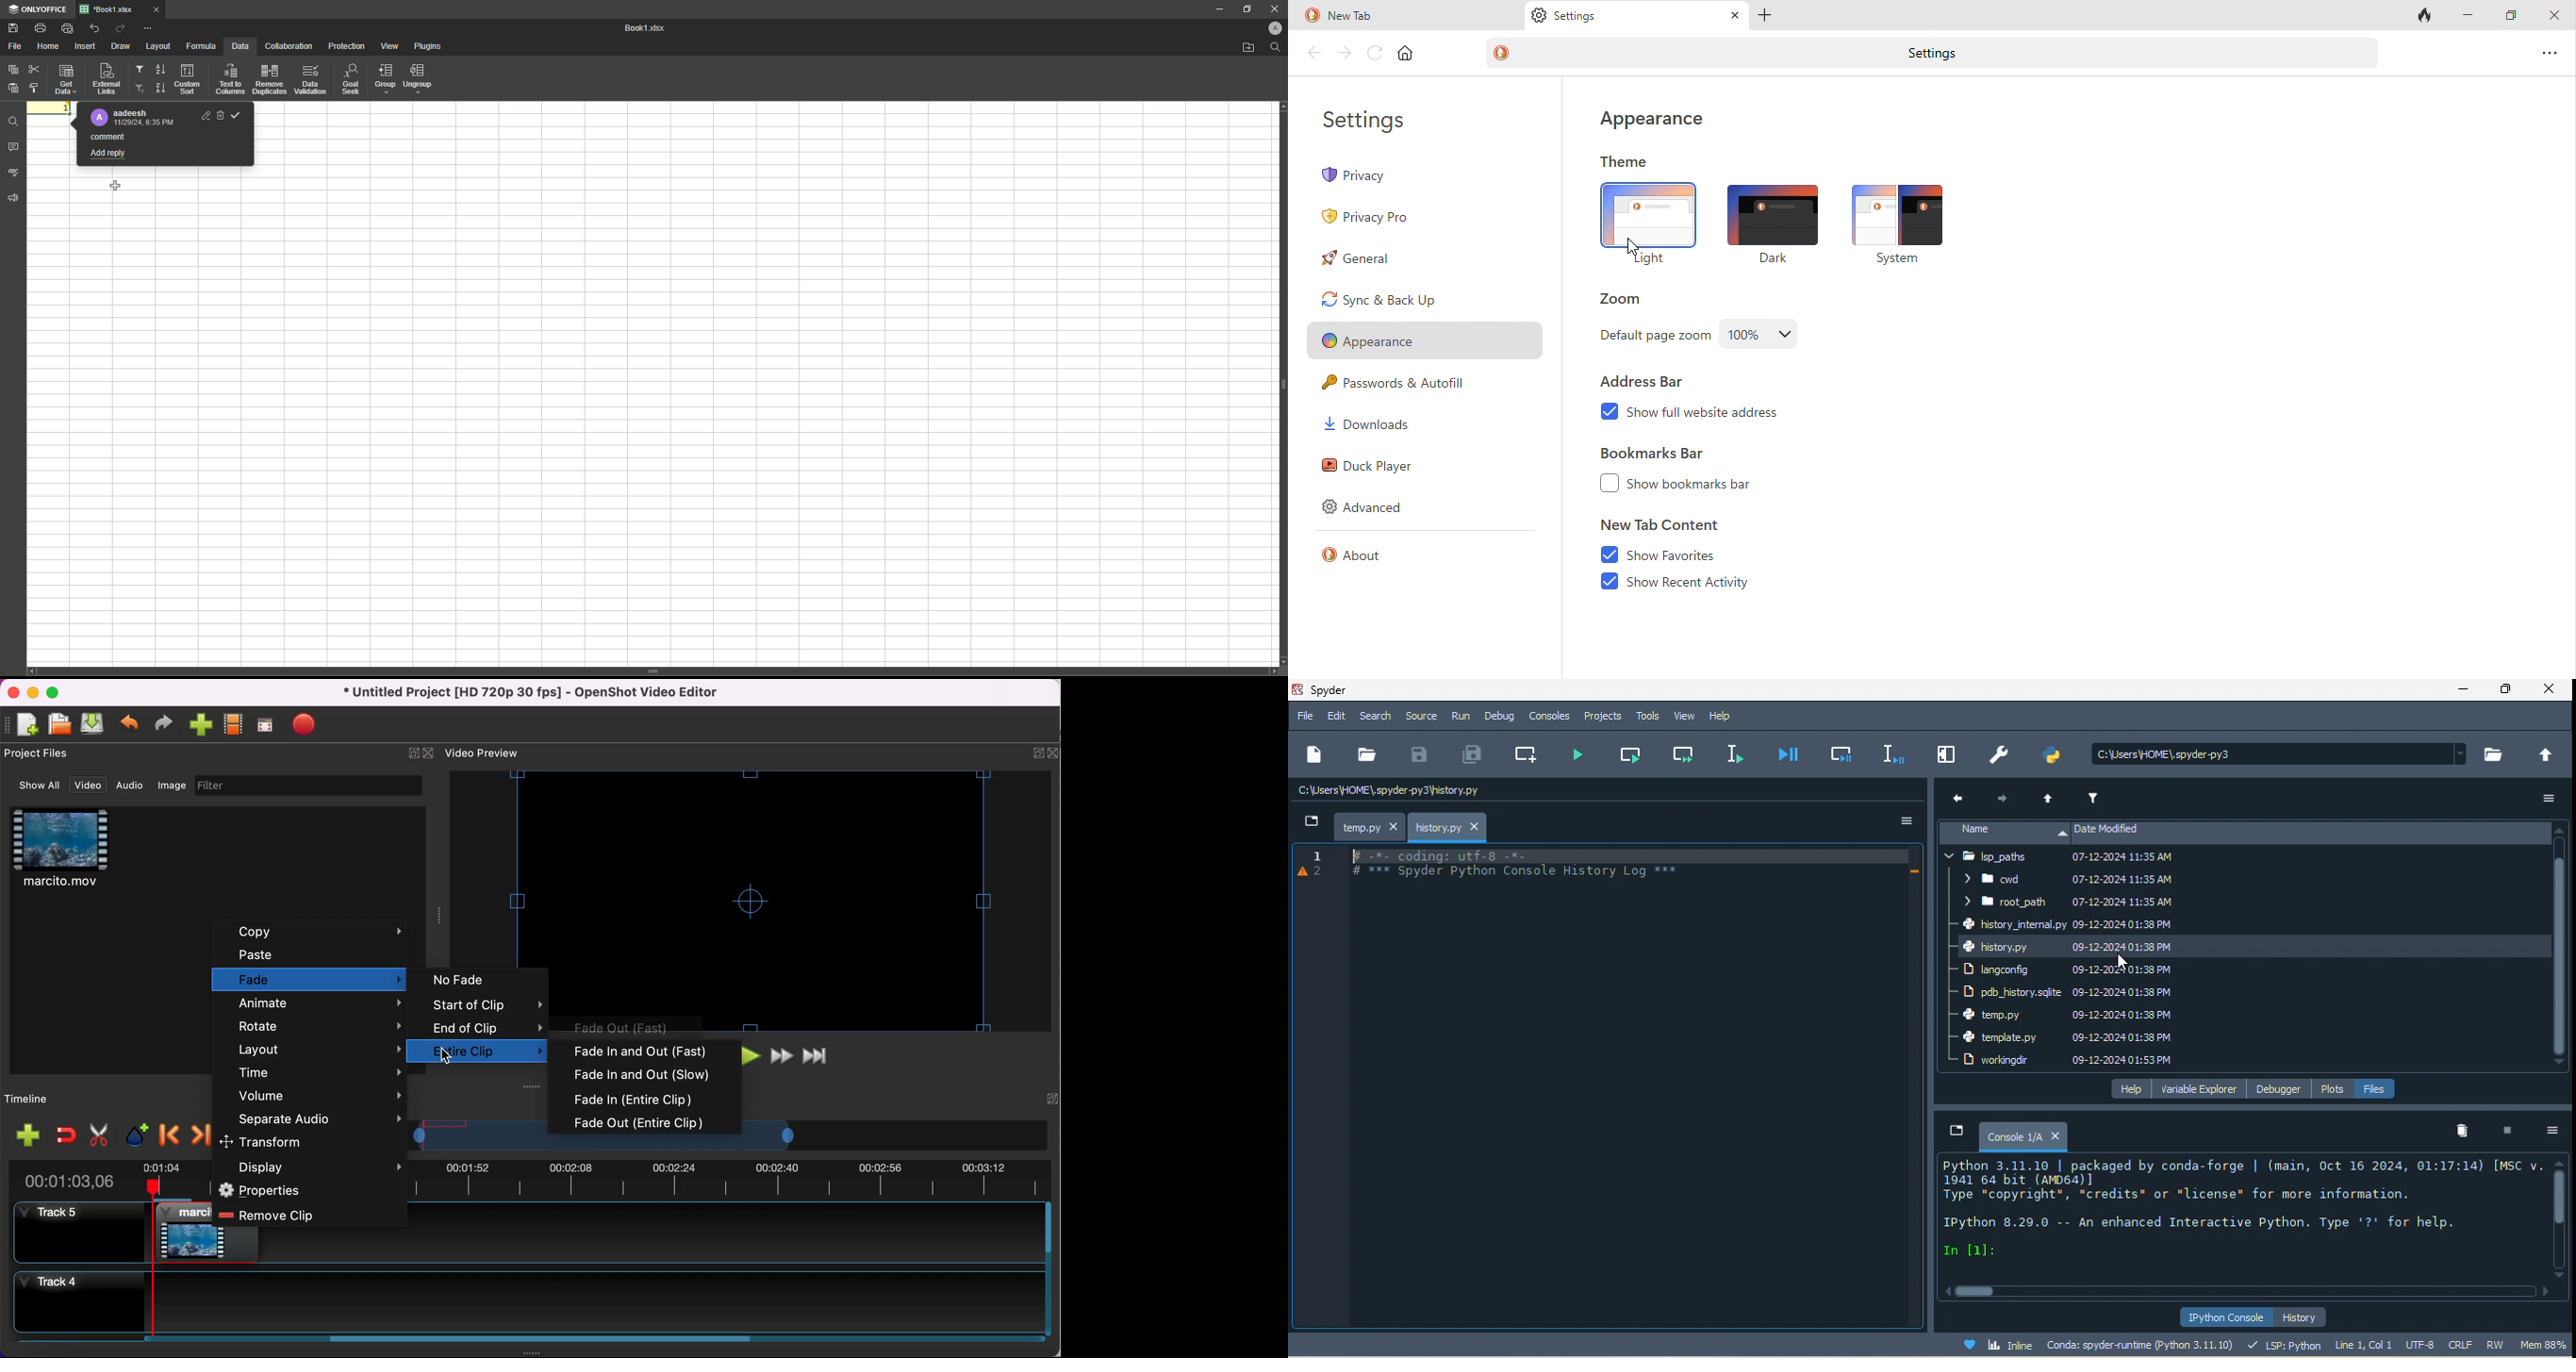  What do you see at coordinates (2006, 904) in the screenshot?
I see `root path` at bounding box center [2006, 904].